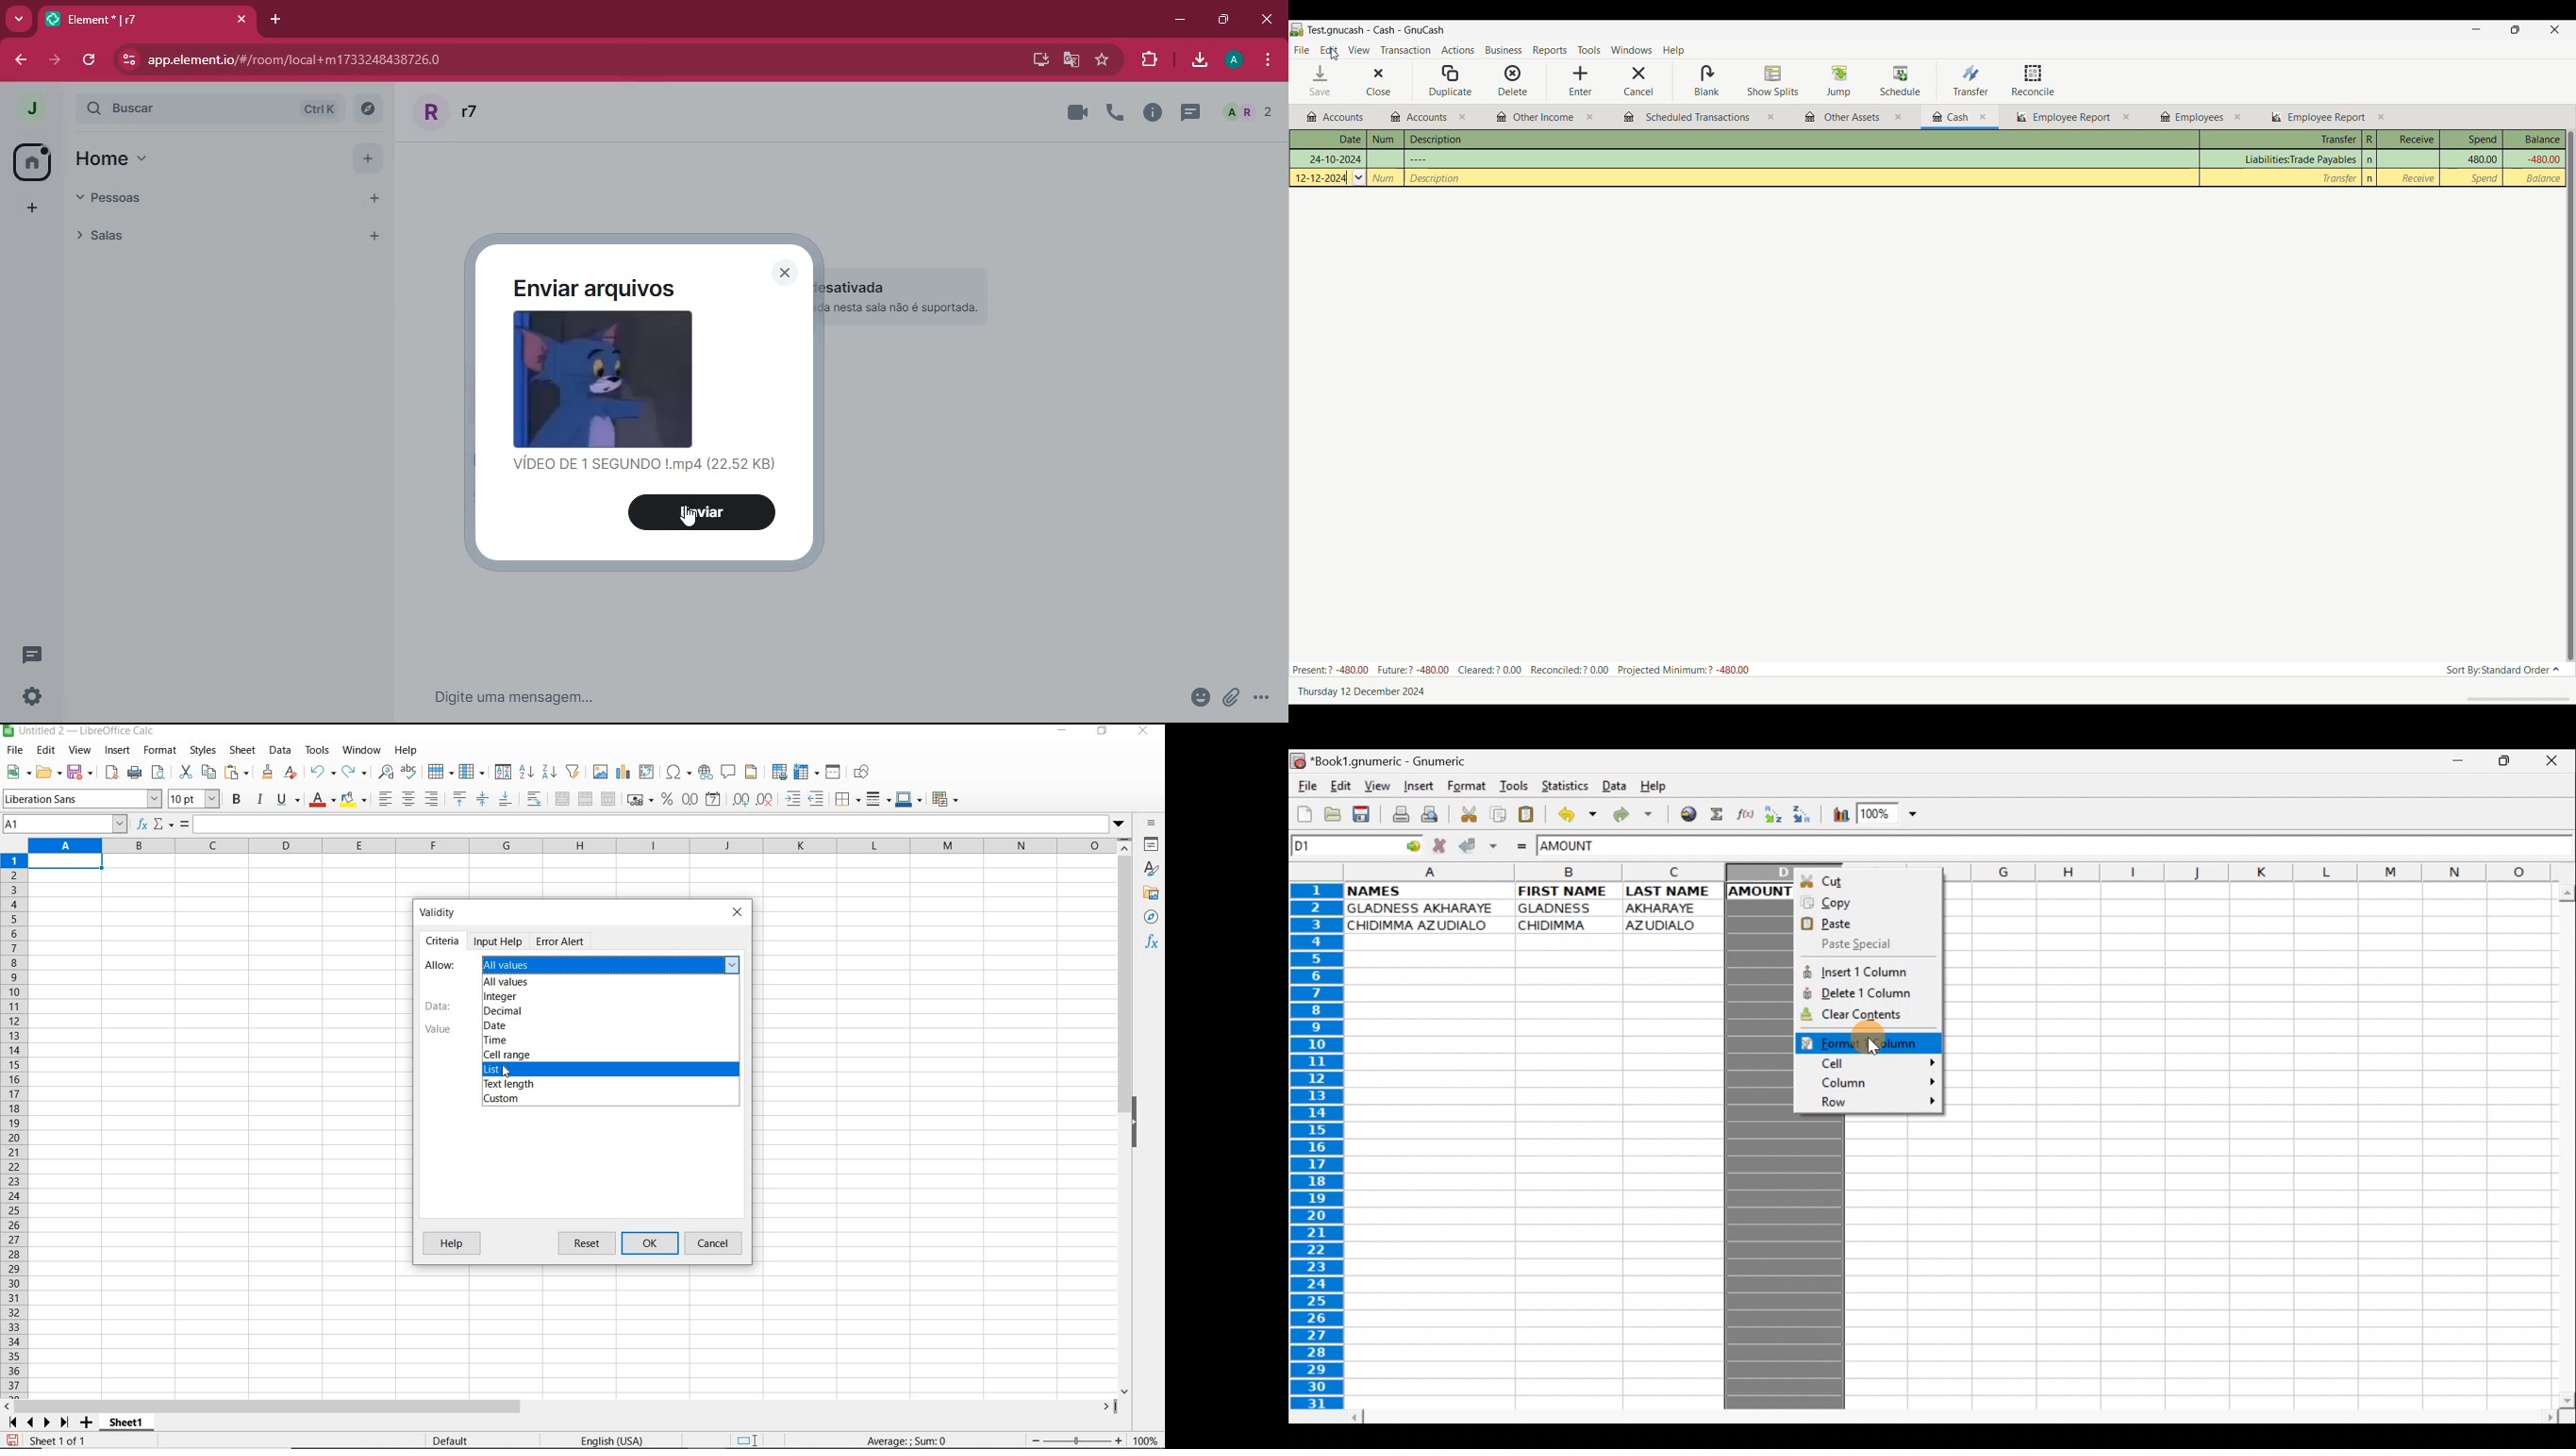 This screenshot has width=2576, height=1456. What do you see at coordinates (1405, 50) in the screenshot?
I see `Transaction menu` at bounding box center [1405, 50].